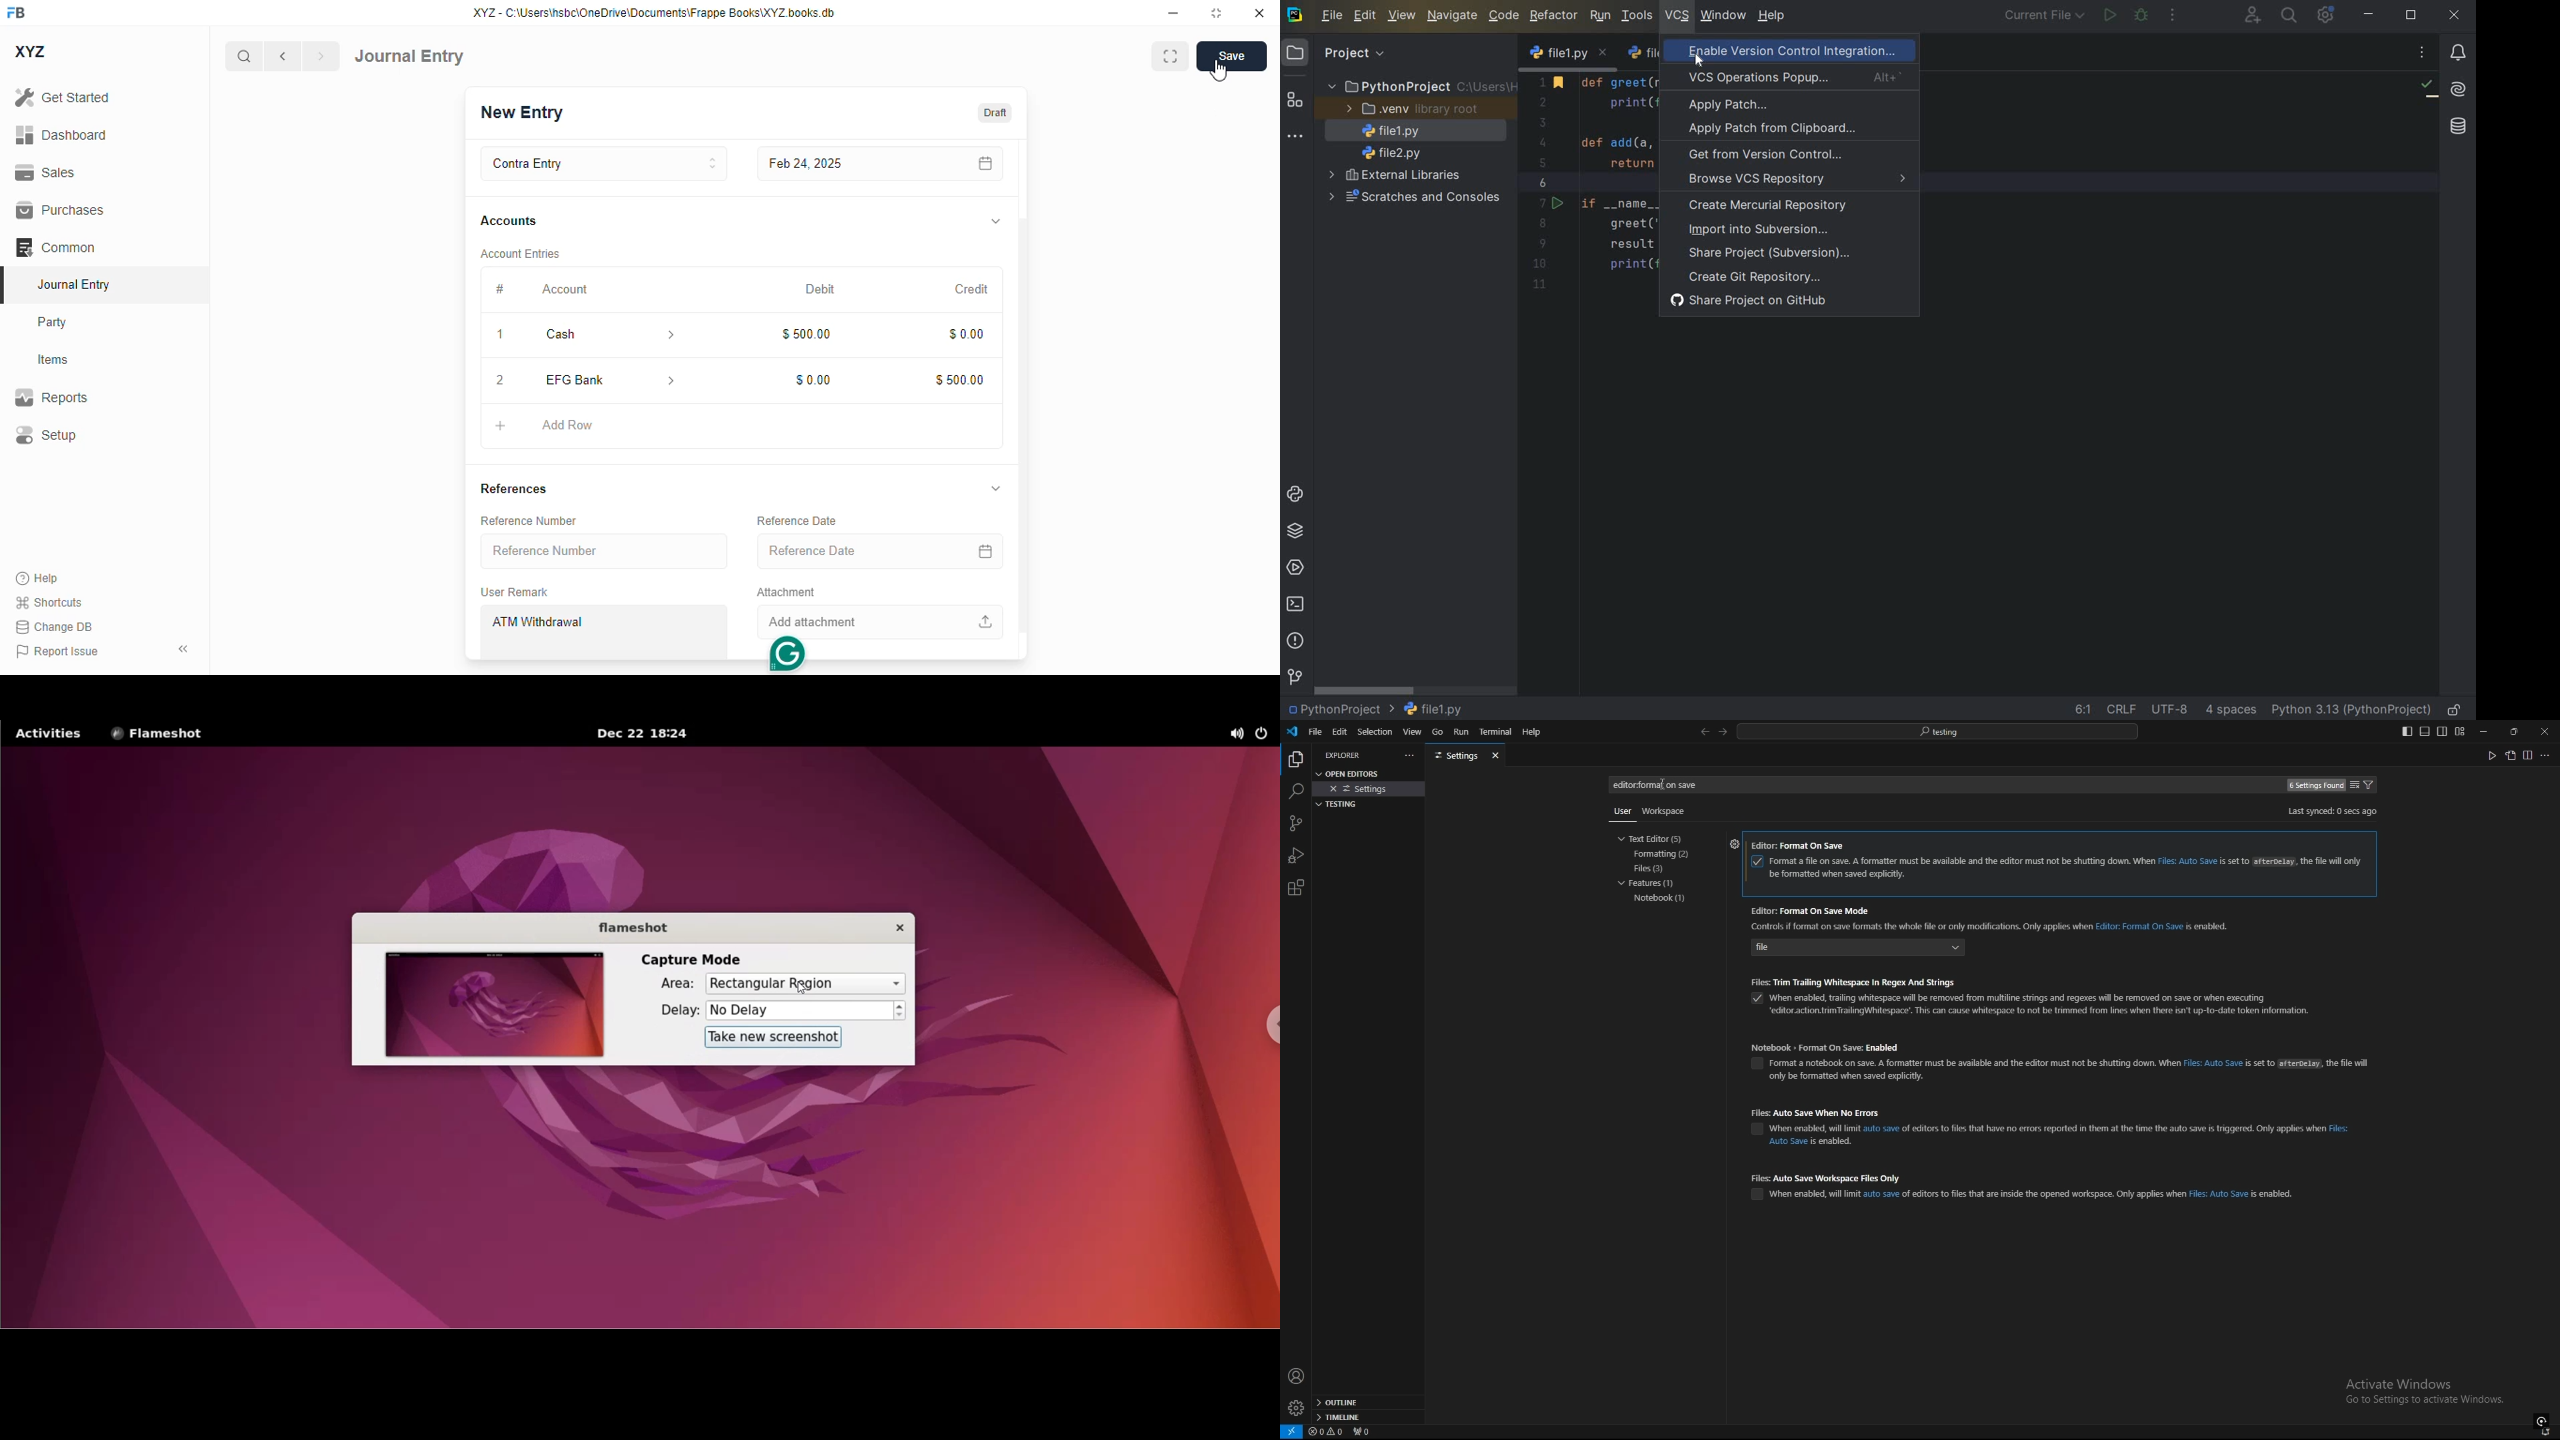 The height and width of the screenshot is (1456, 2576). What do you see at coordinates (1216, 13) in the screenshot?
I see `toggle maximize` at bounding box center [1216, 13].